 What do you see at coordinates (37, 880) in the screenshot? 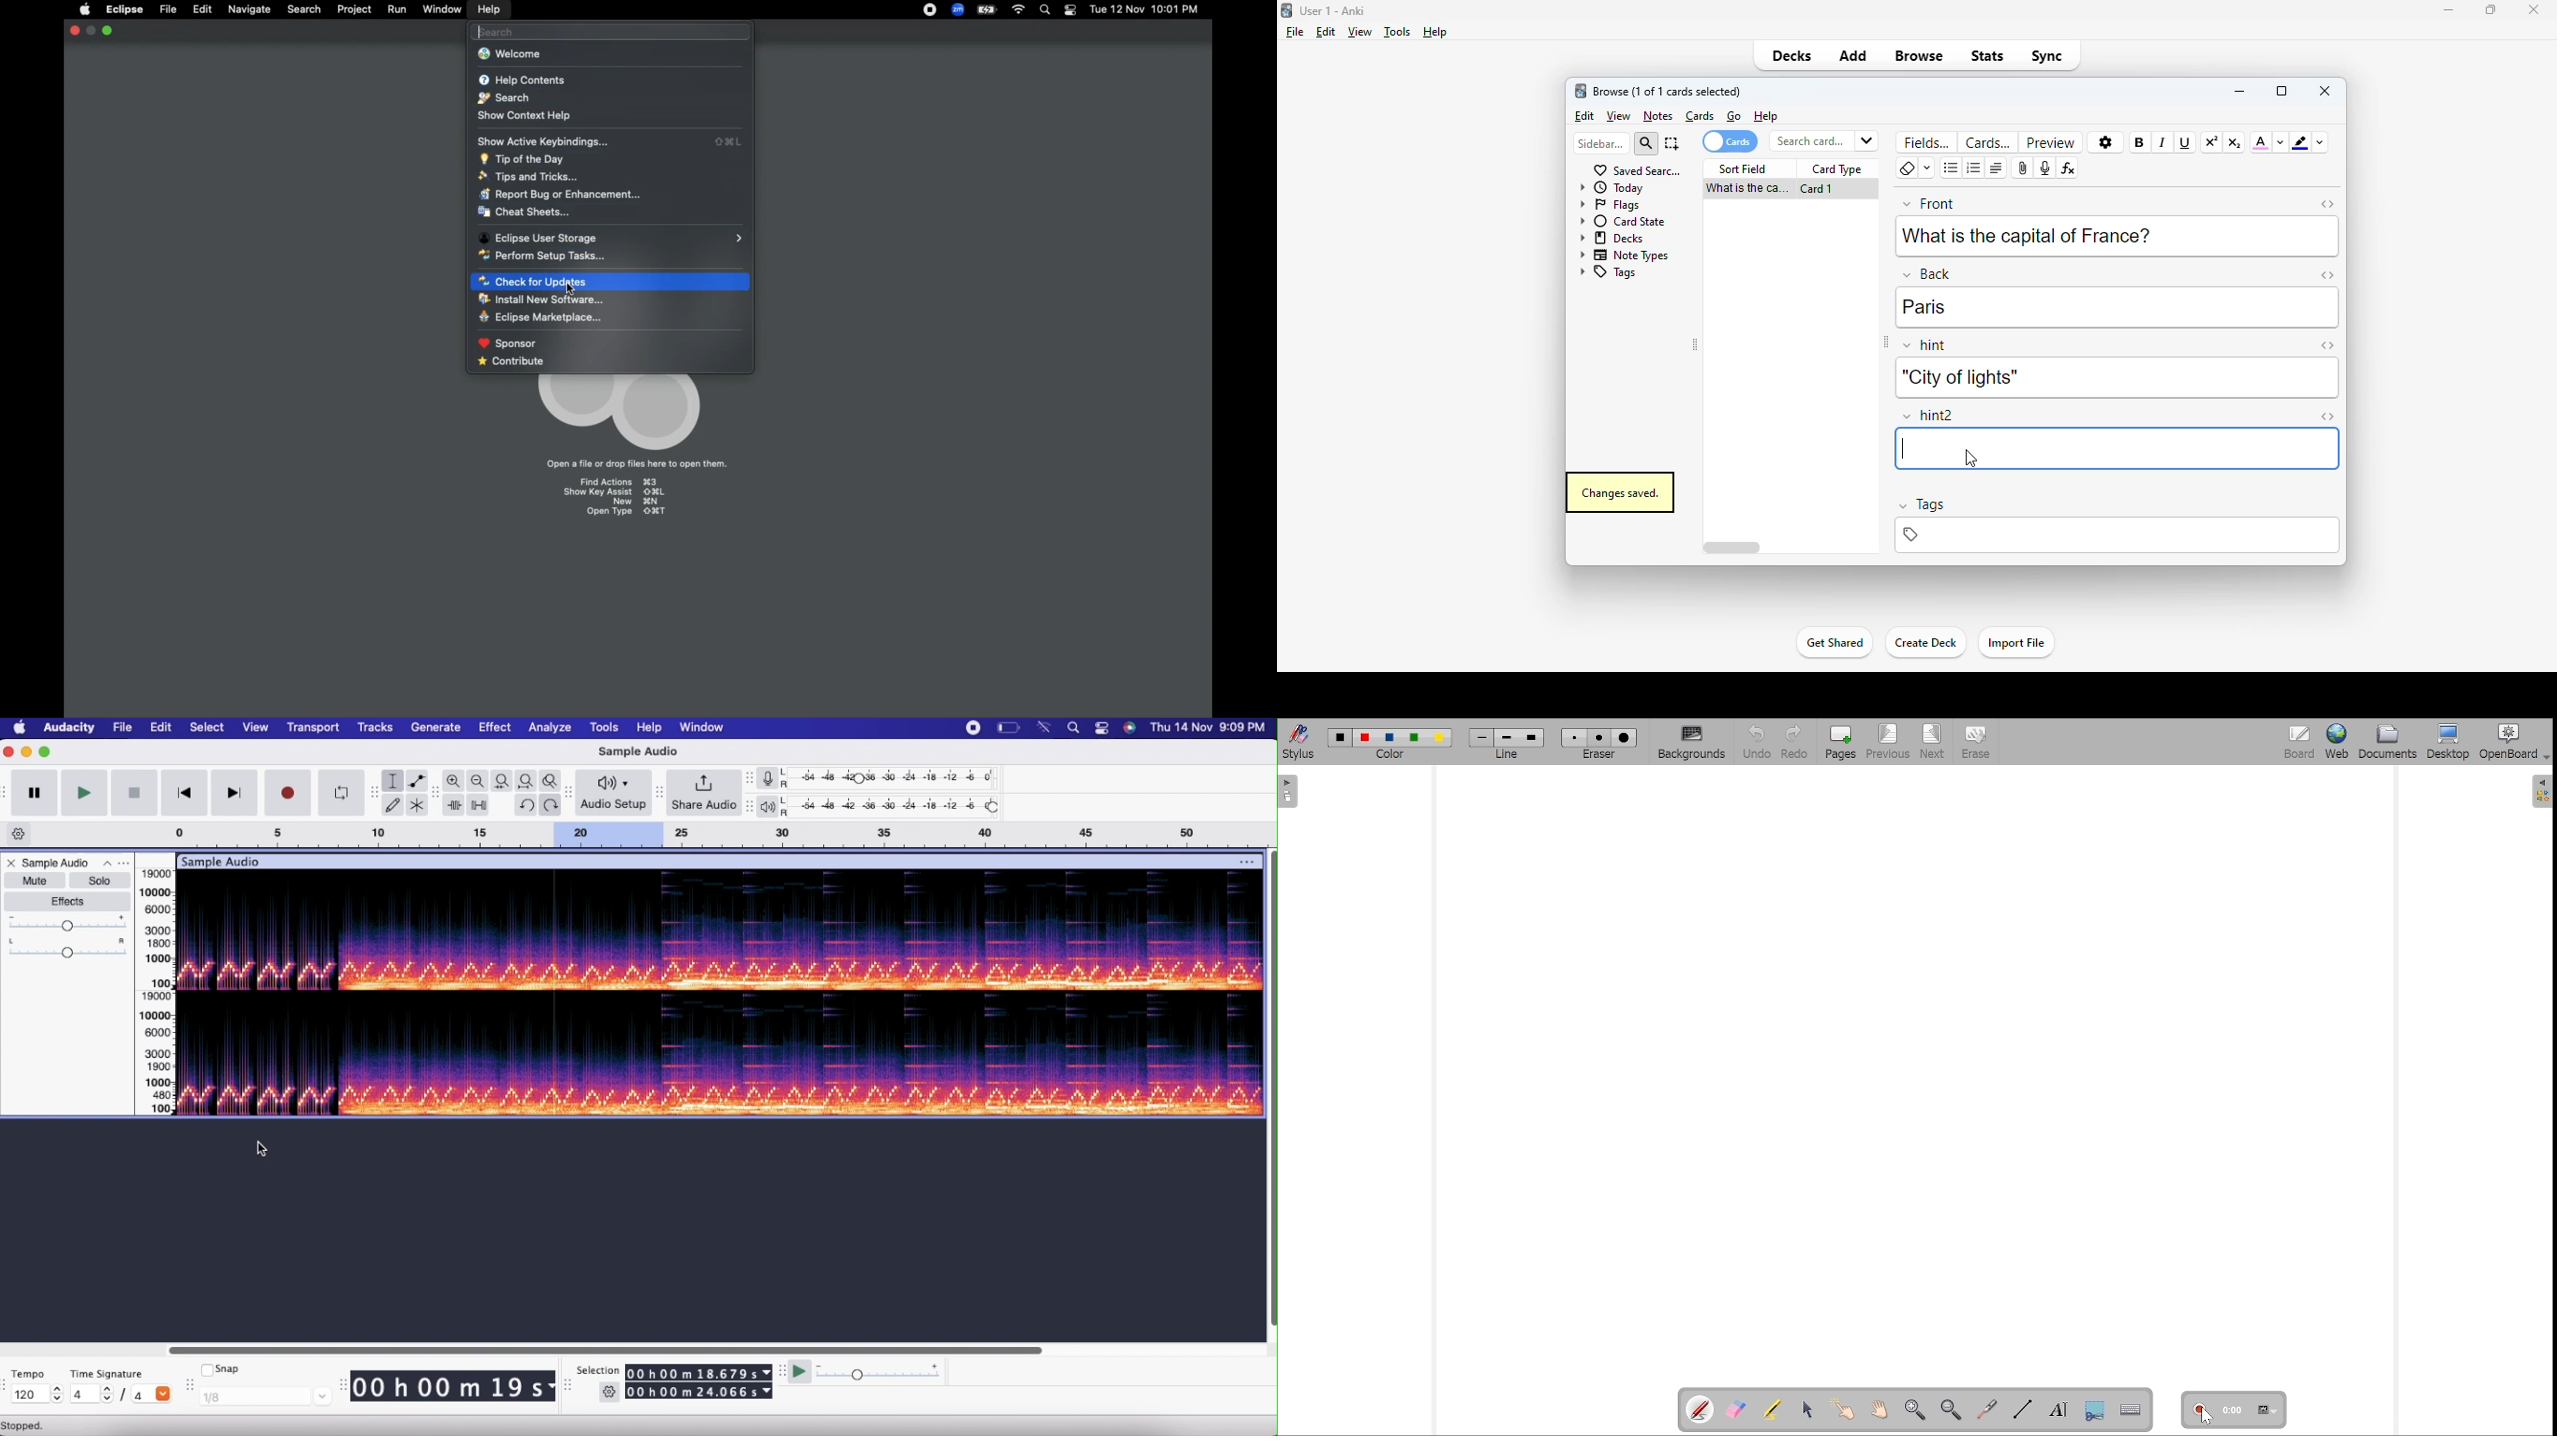
I see `Mute` at bounding box center [37, 880].